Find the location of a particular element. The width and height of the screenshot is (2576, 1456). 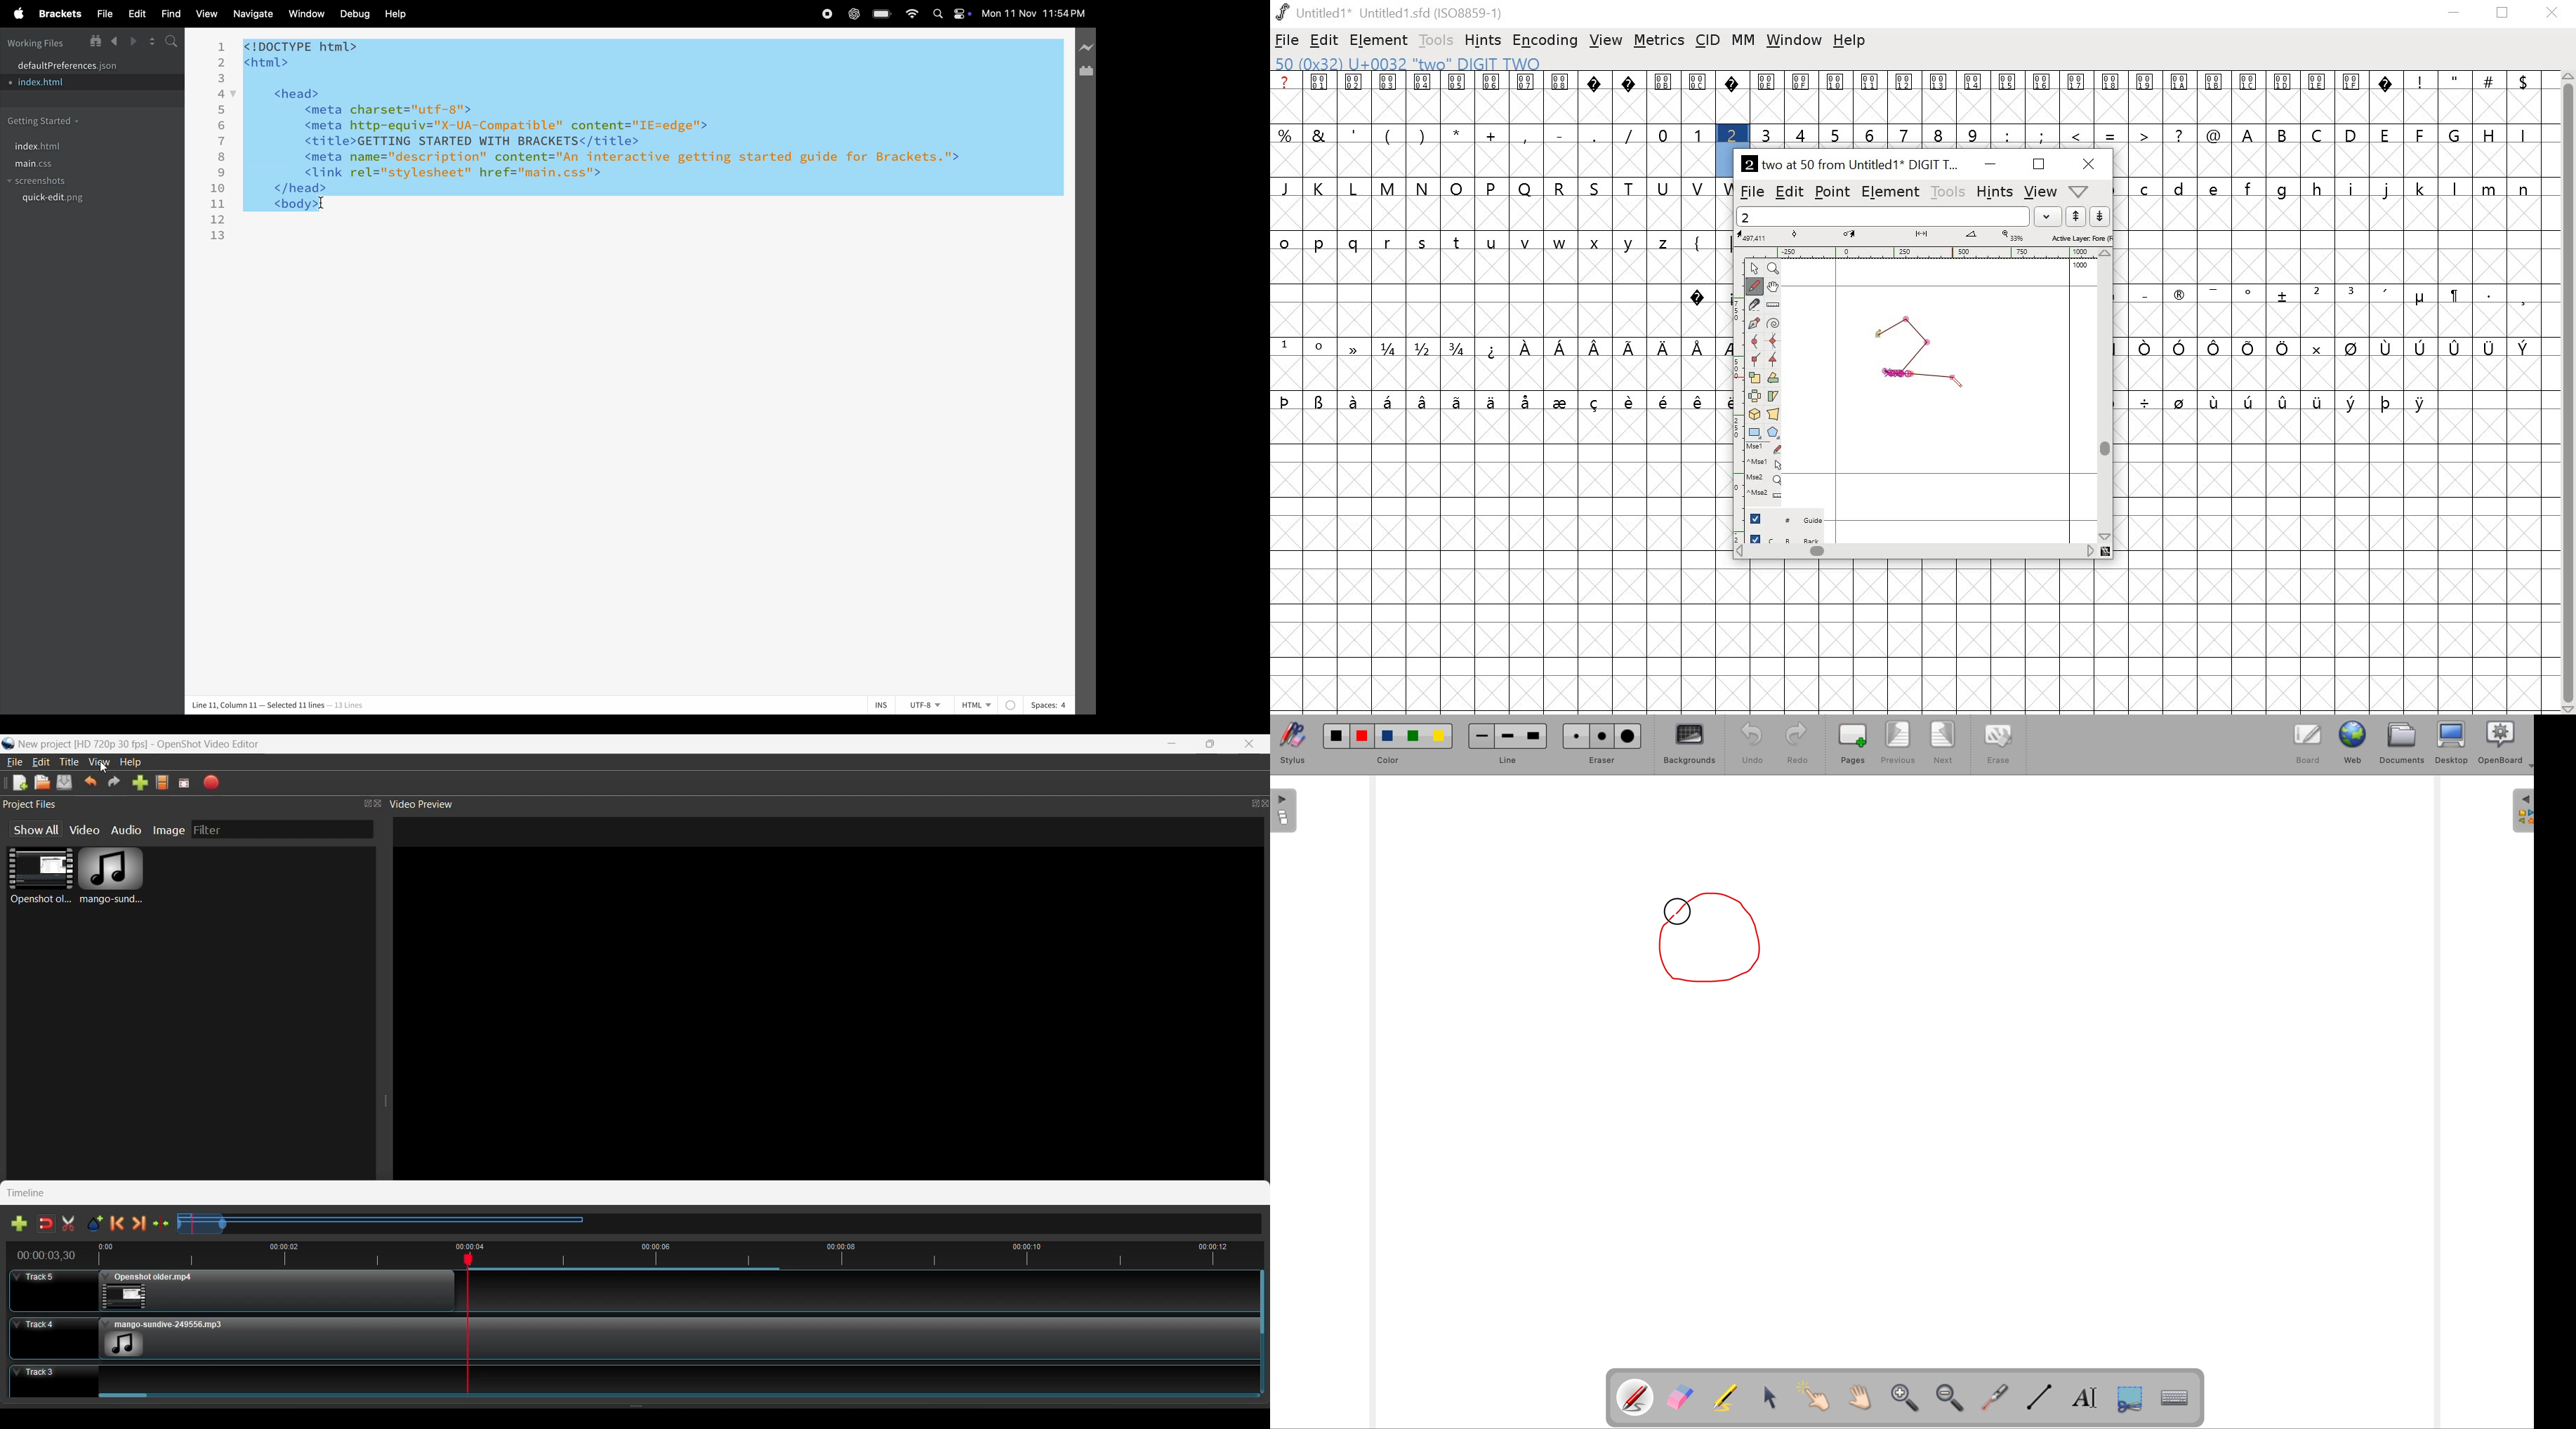

split screen is located at coordinates (152, 41).